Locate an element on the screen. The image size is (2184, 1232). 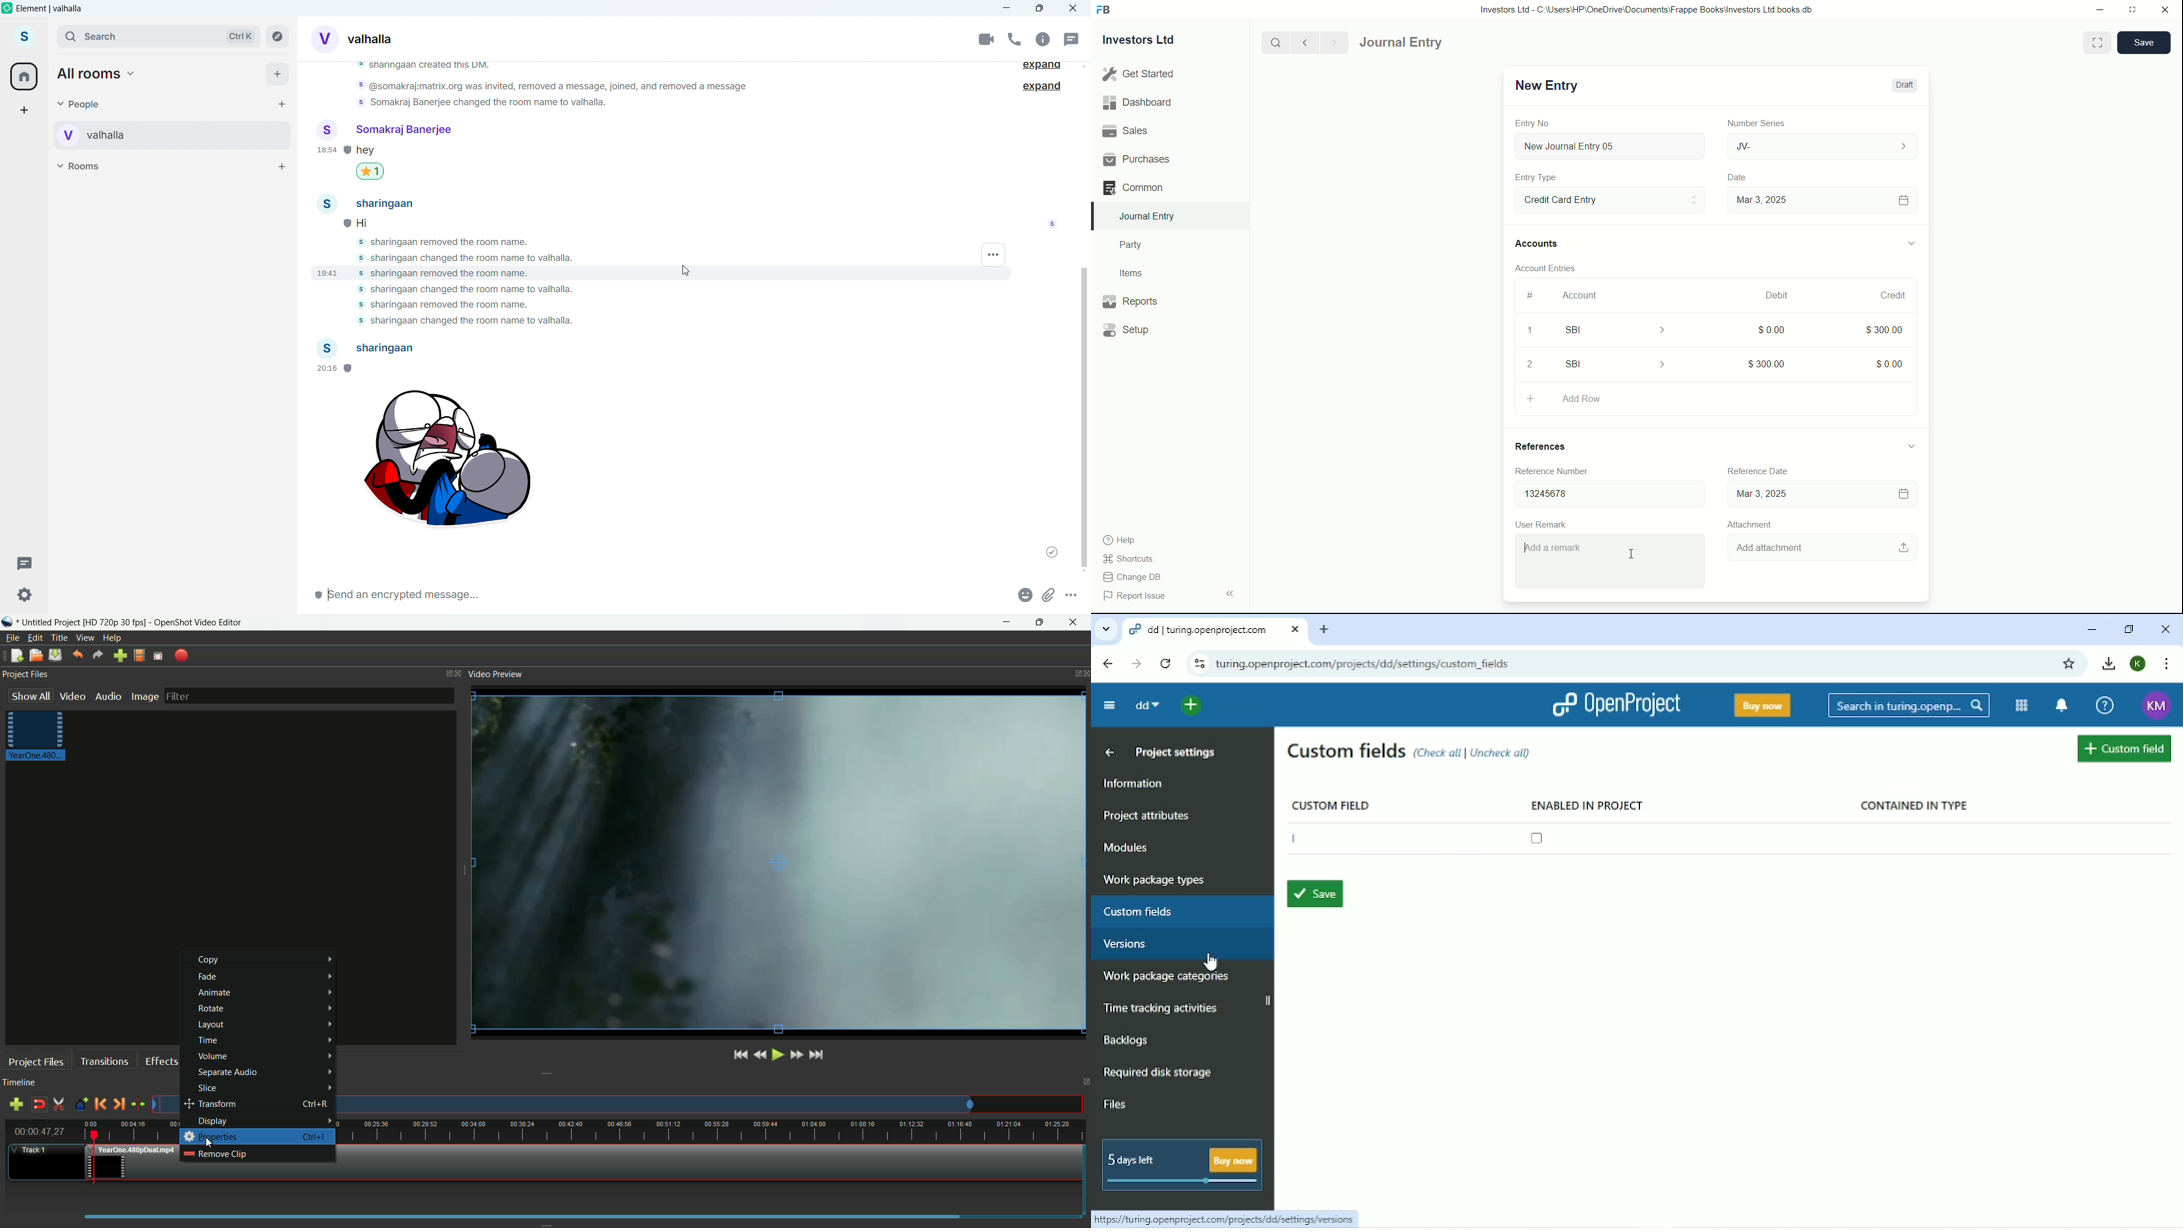
Account is located at coordinates (1580, 295).